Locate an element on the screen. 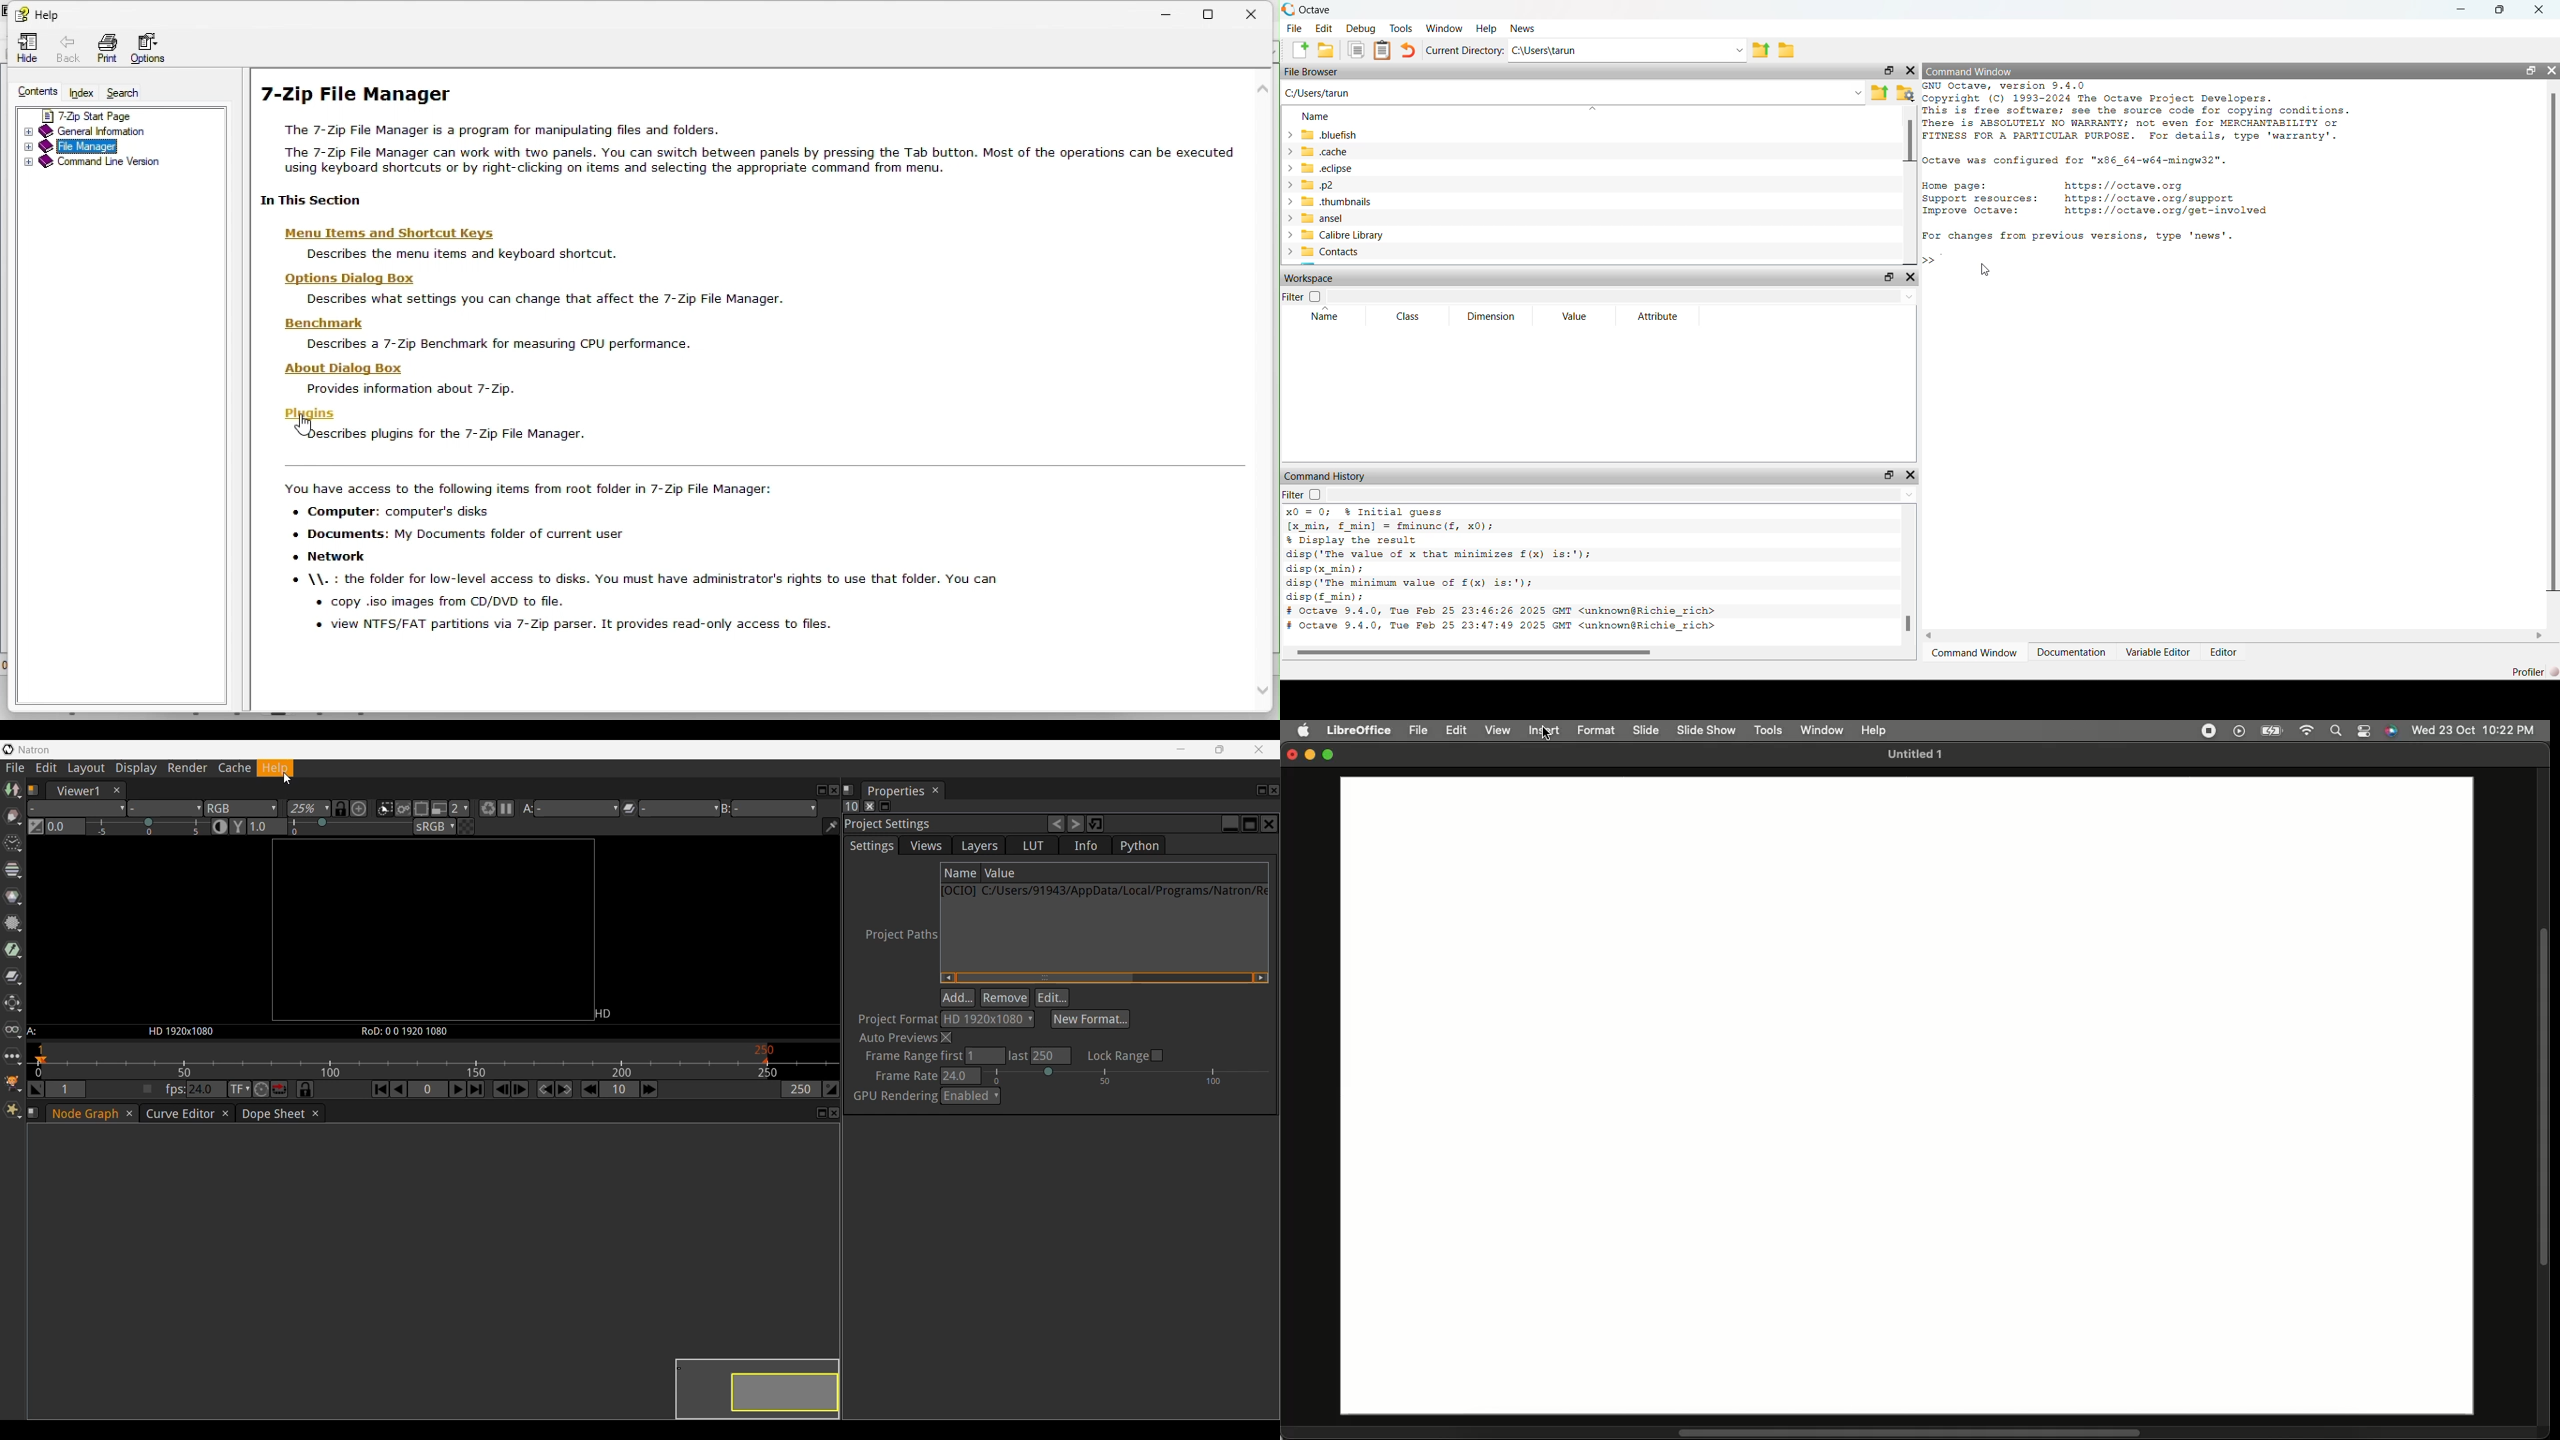 The width and height of the screenshot is (2576, 1456). Dropdown is located at coordinates (1908, 296).